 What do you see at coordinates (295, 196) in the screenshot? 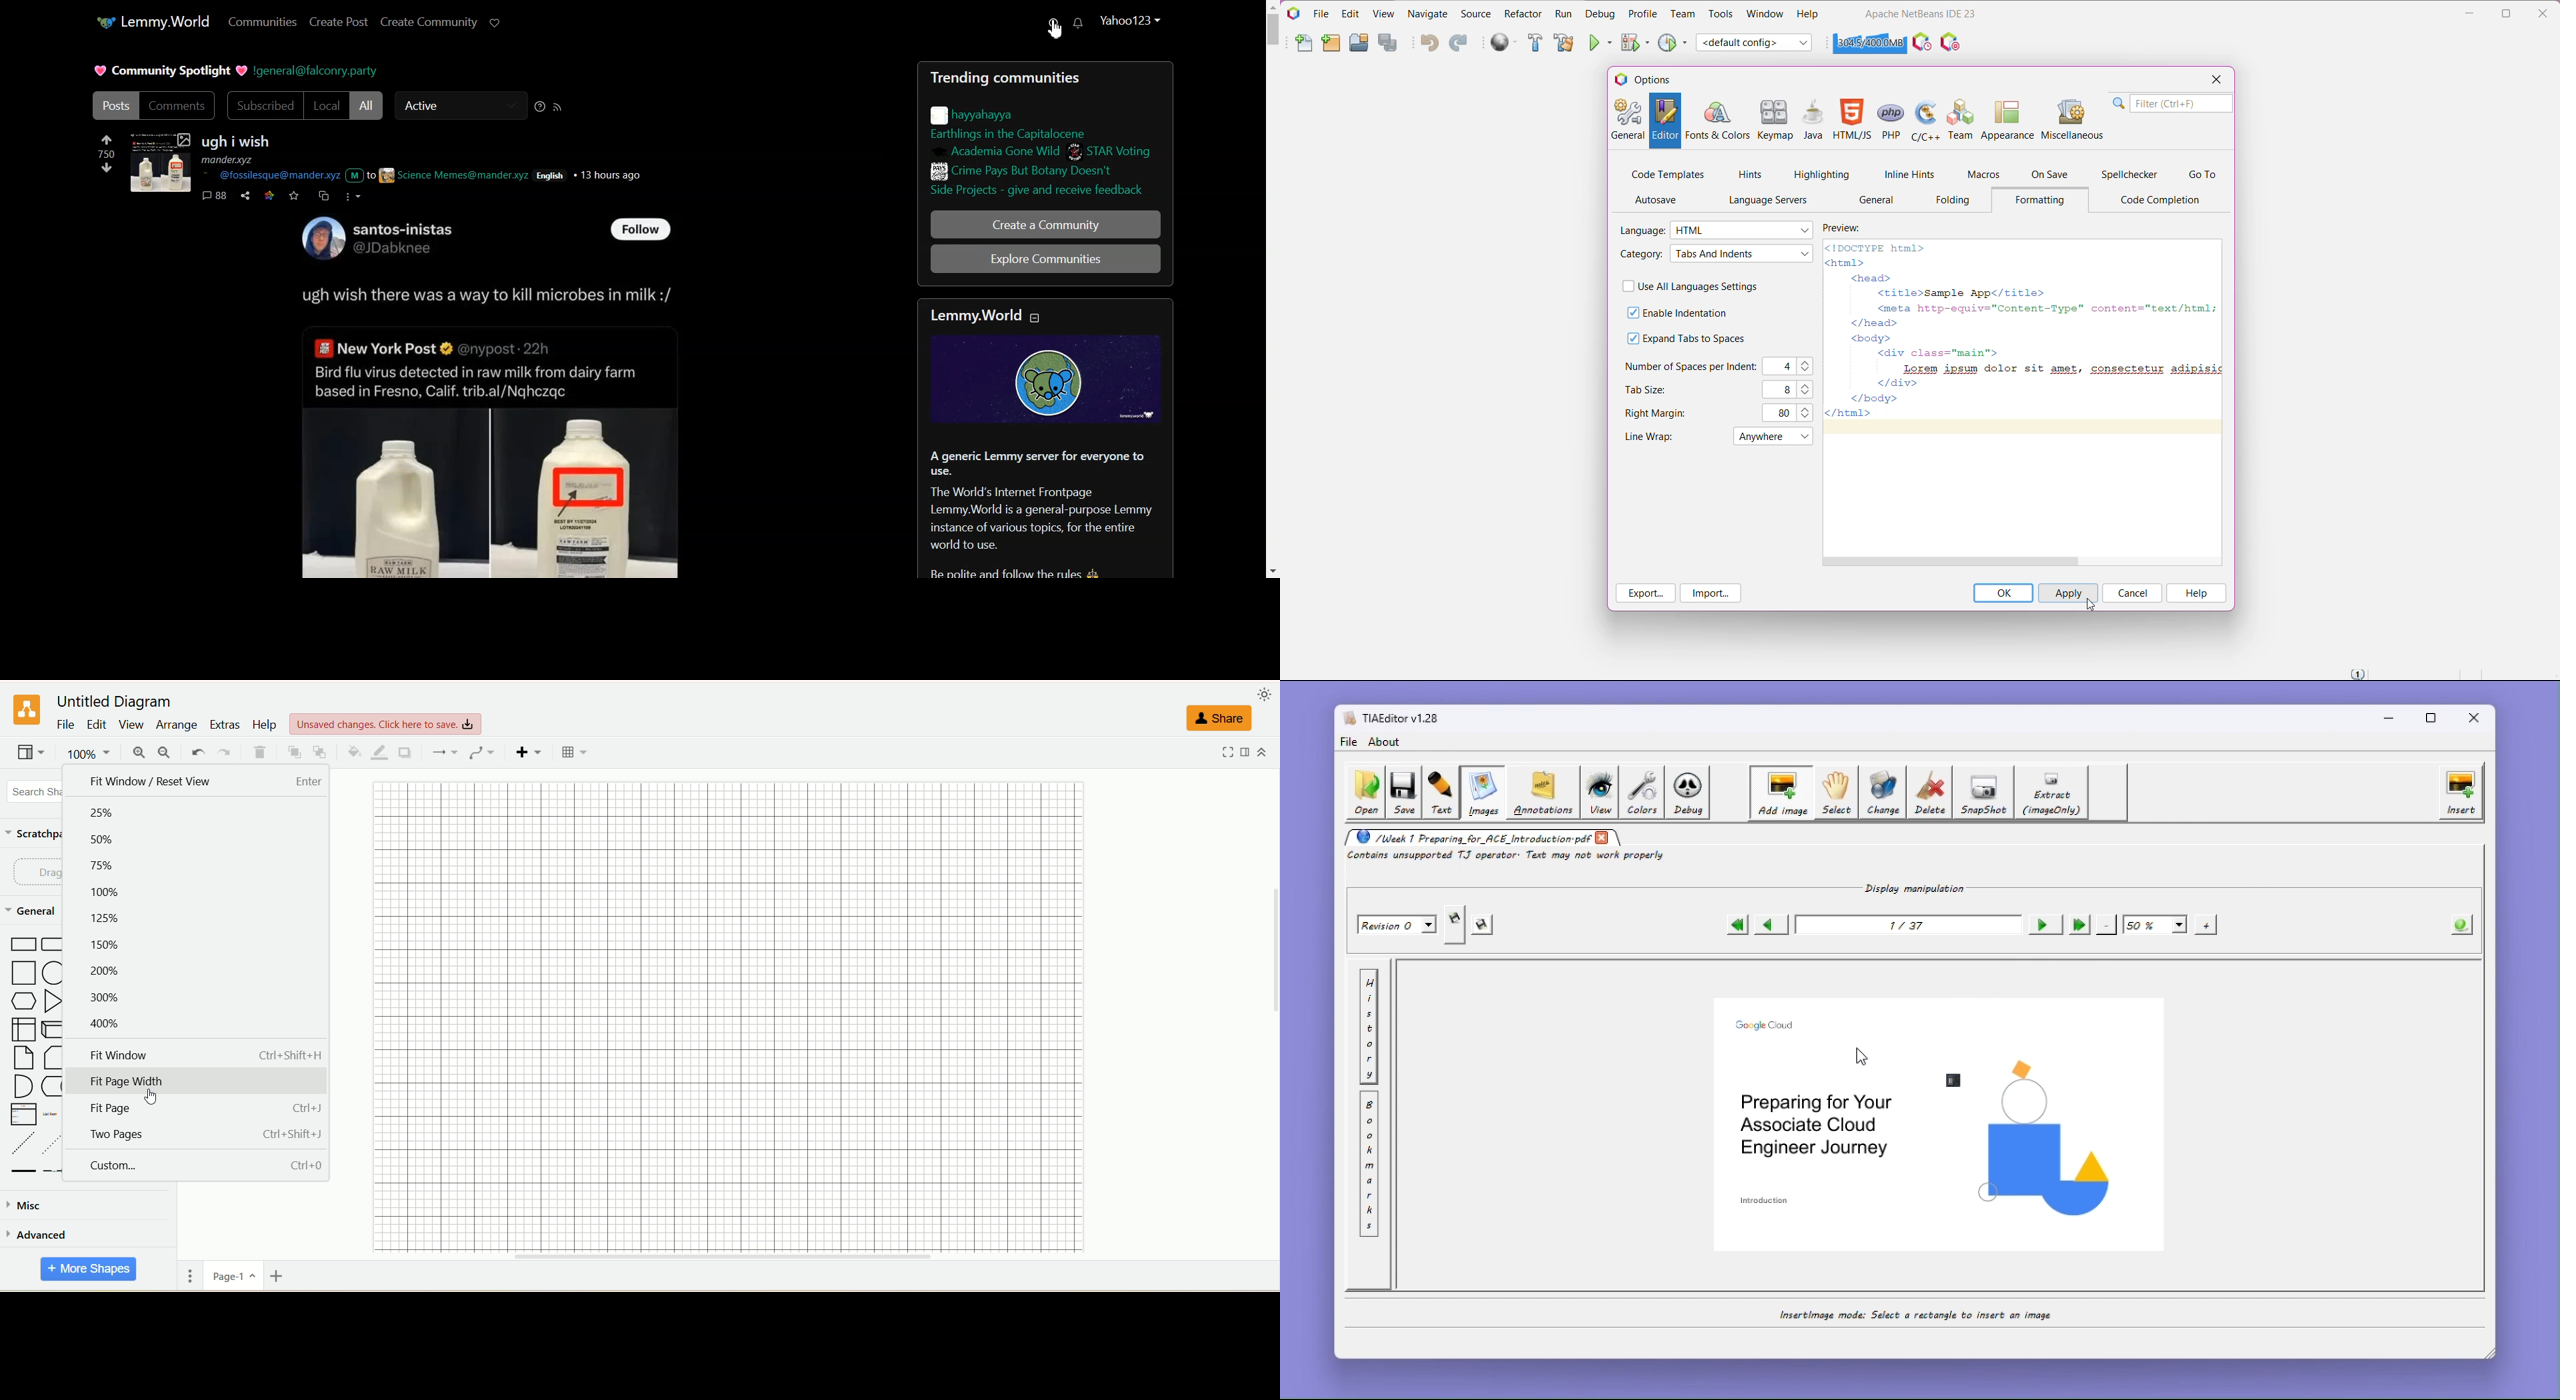
I see `Save` at bounding box center [295, 196].